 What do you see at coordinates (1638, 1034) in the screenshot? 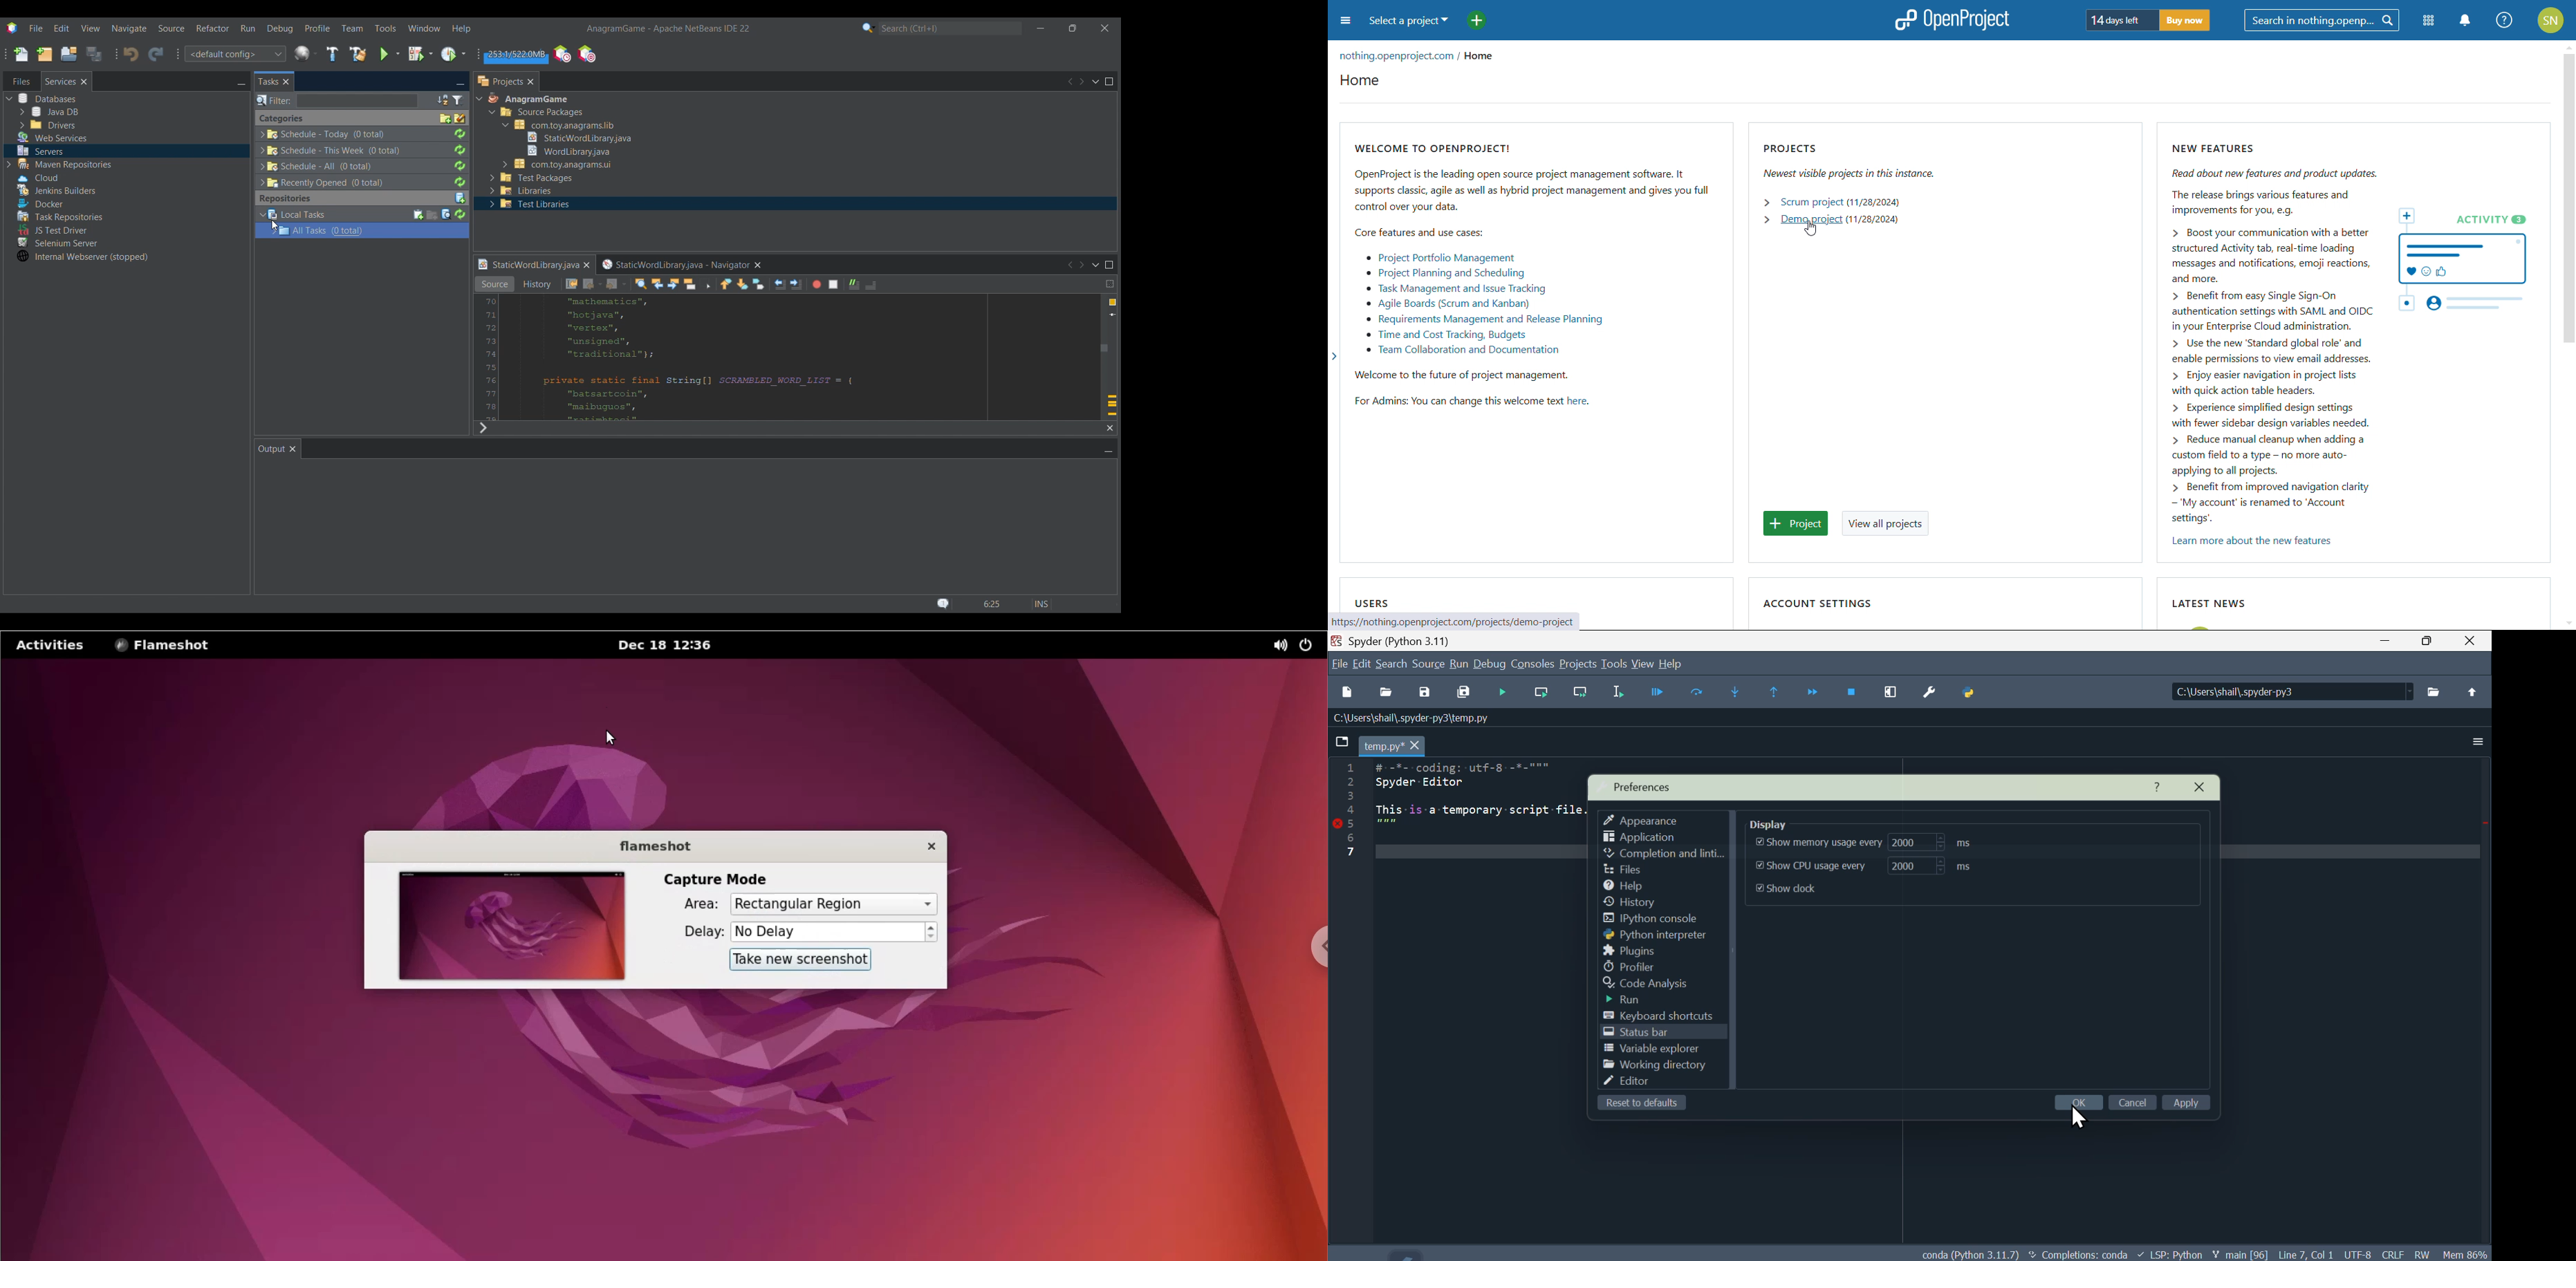
I see `Status bar` at bounding box center [1638, 1034].